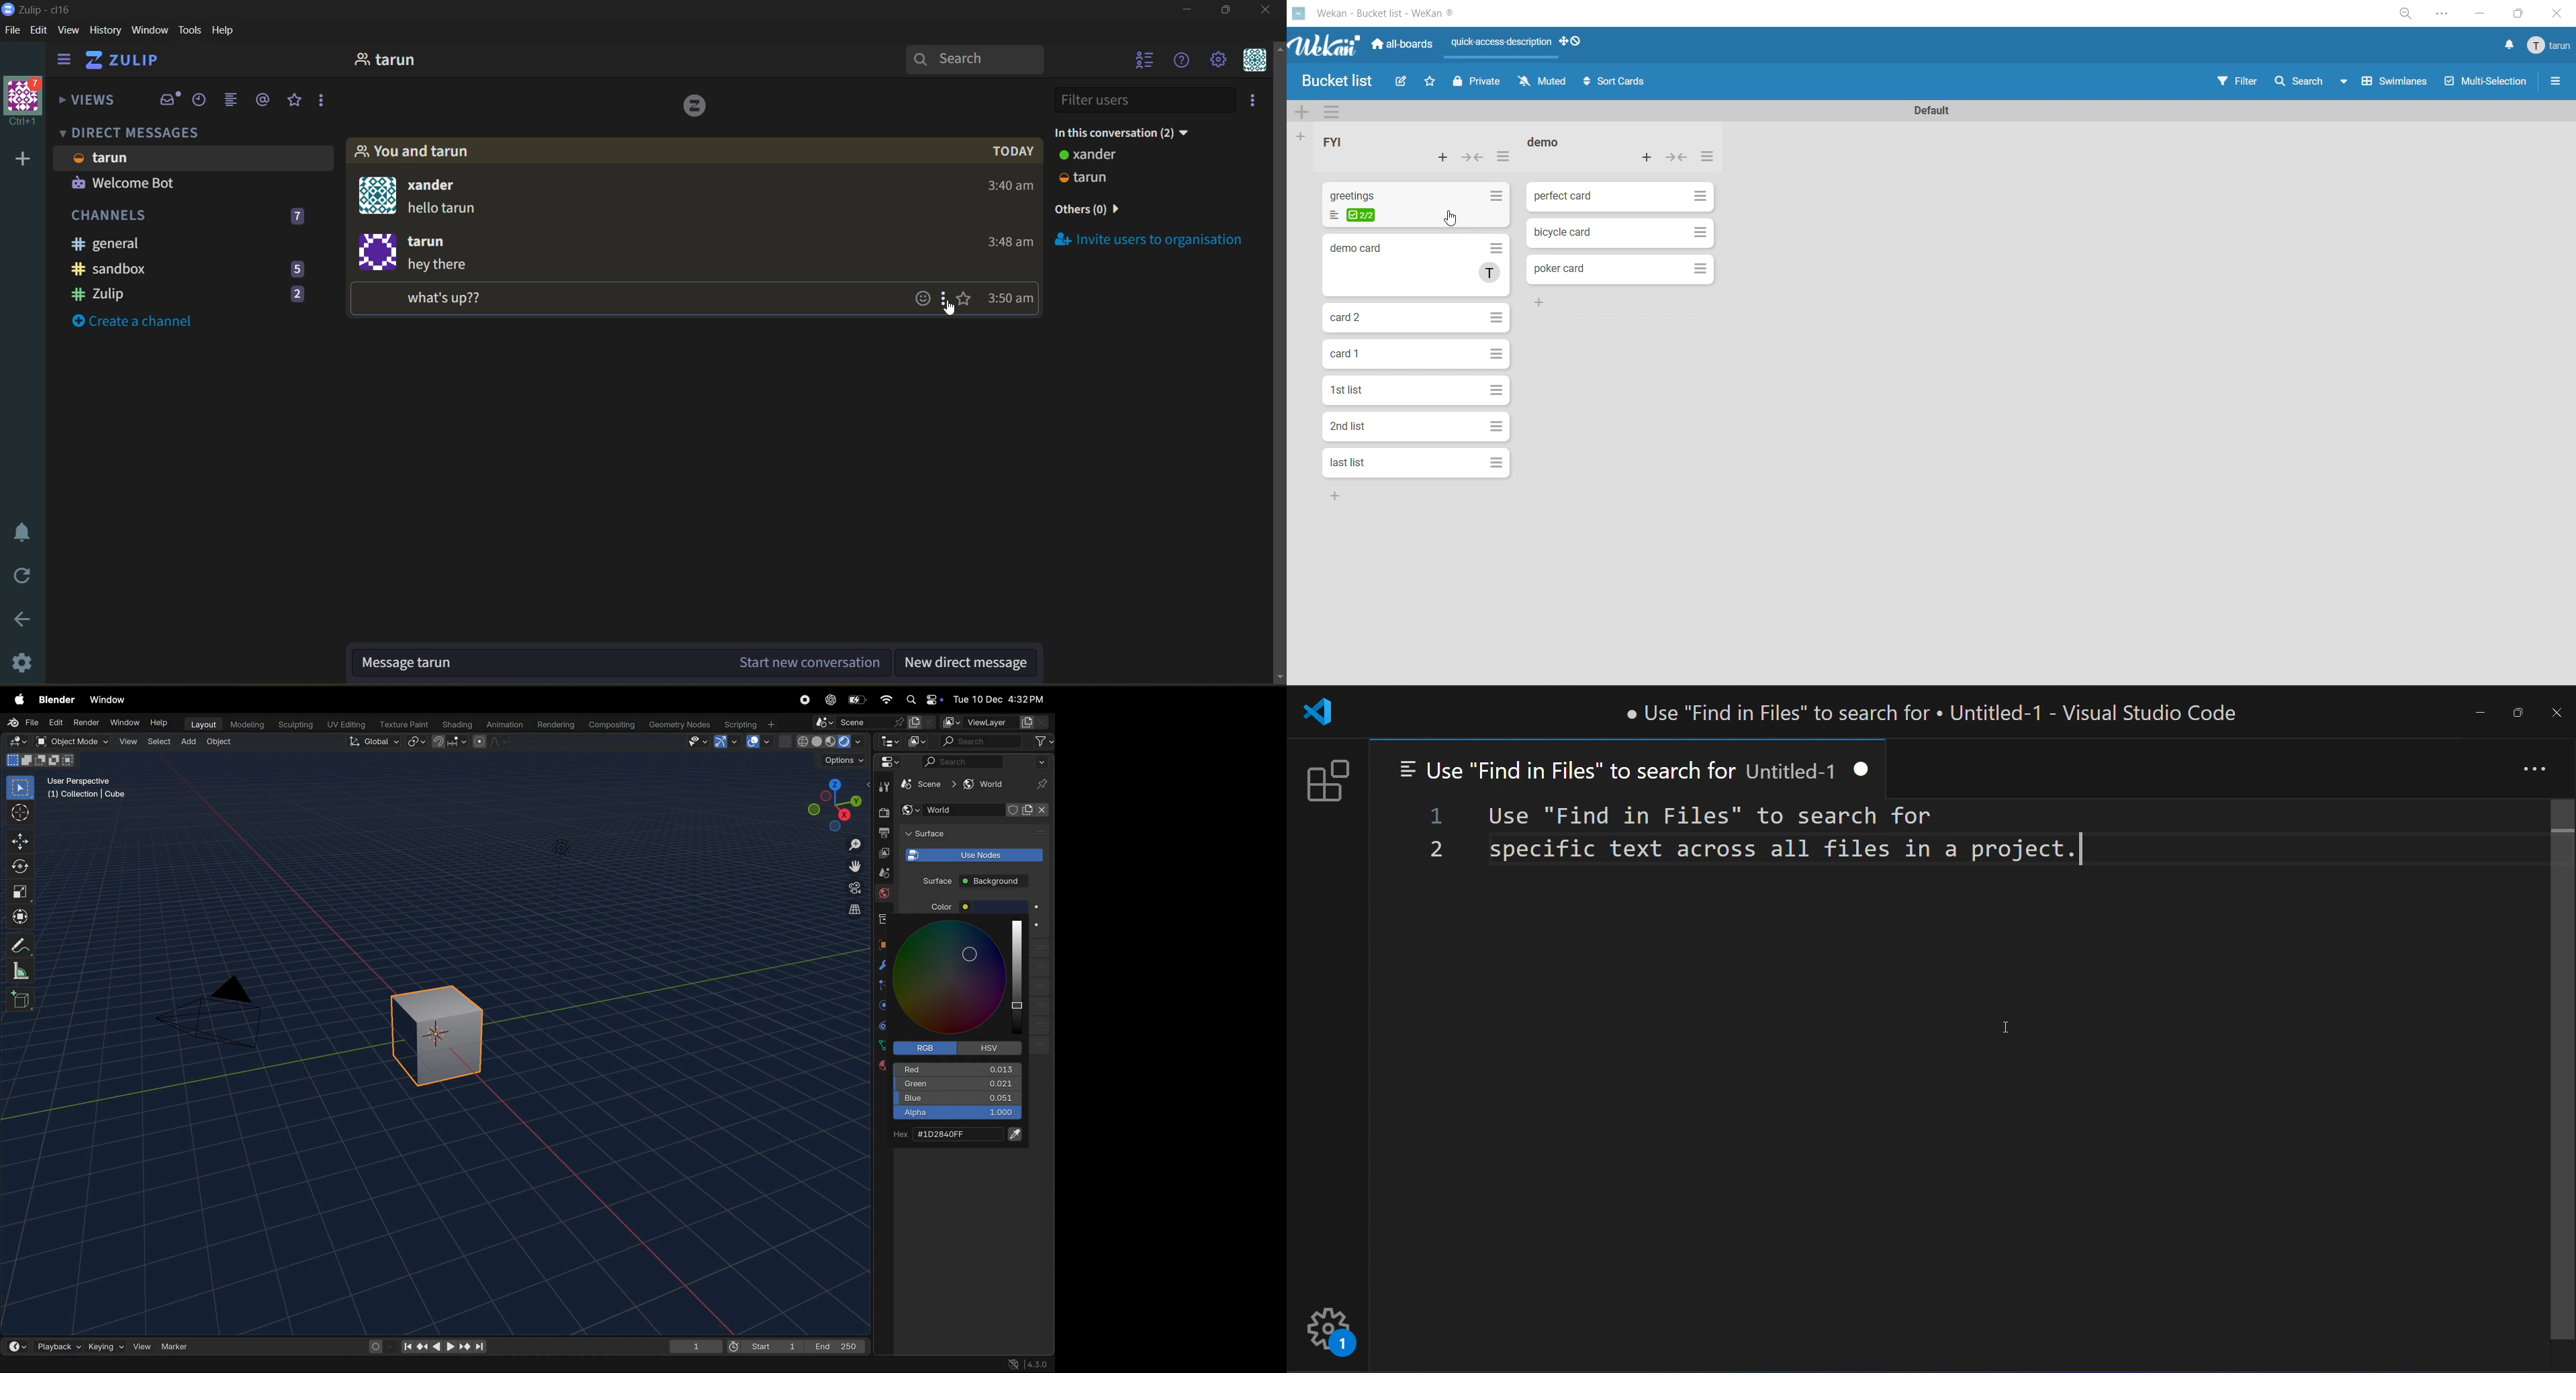 This screenshot has width=2576, height=1400. What do you see at coordinates (766, 1345) in the screenshot?
I see `start` at bounding box center [766, 1345].